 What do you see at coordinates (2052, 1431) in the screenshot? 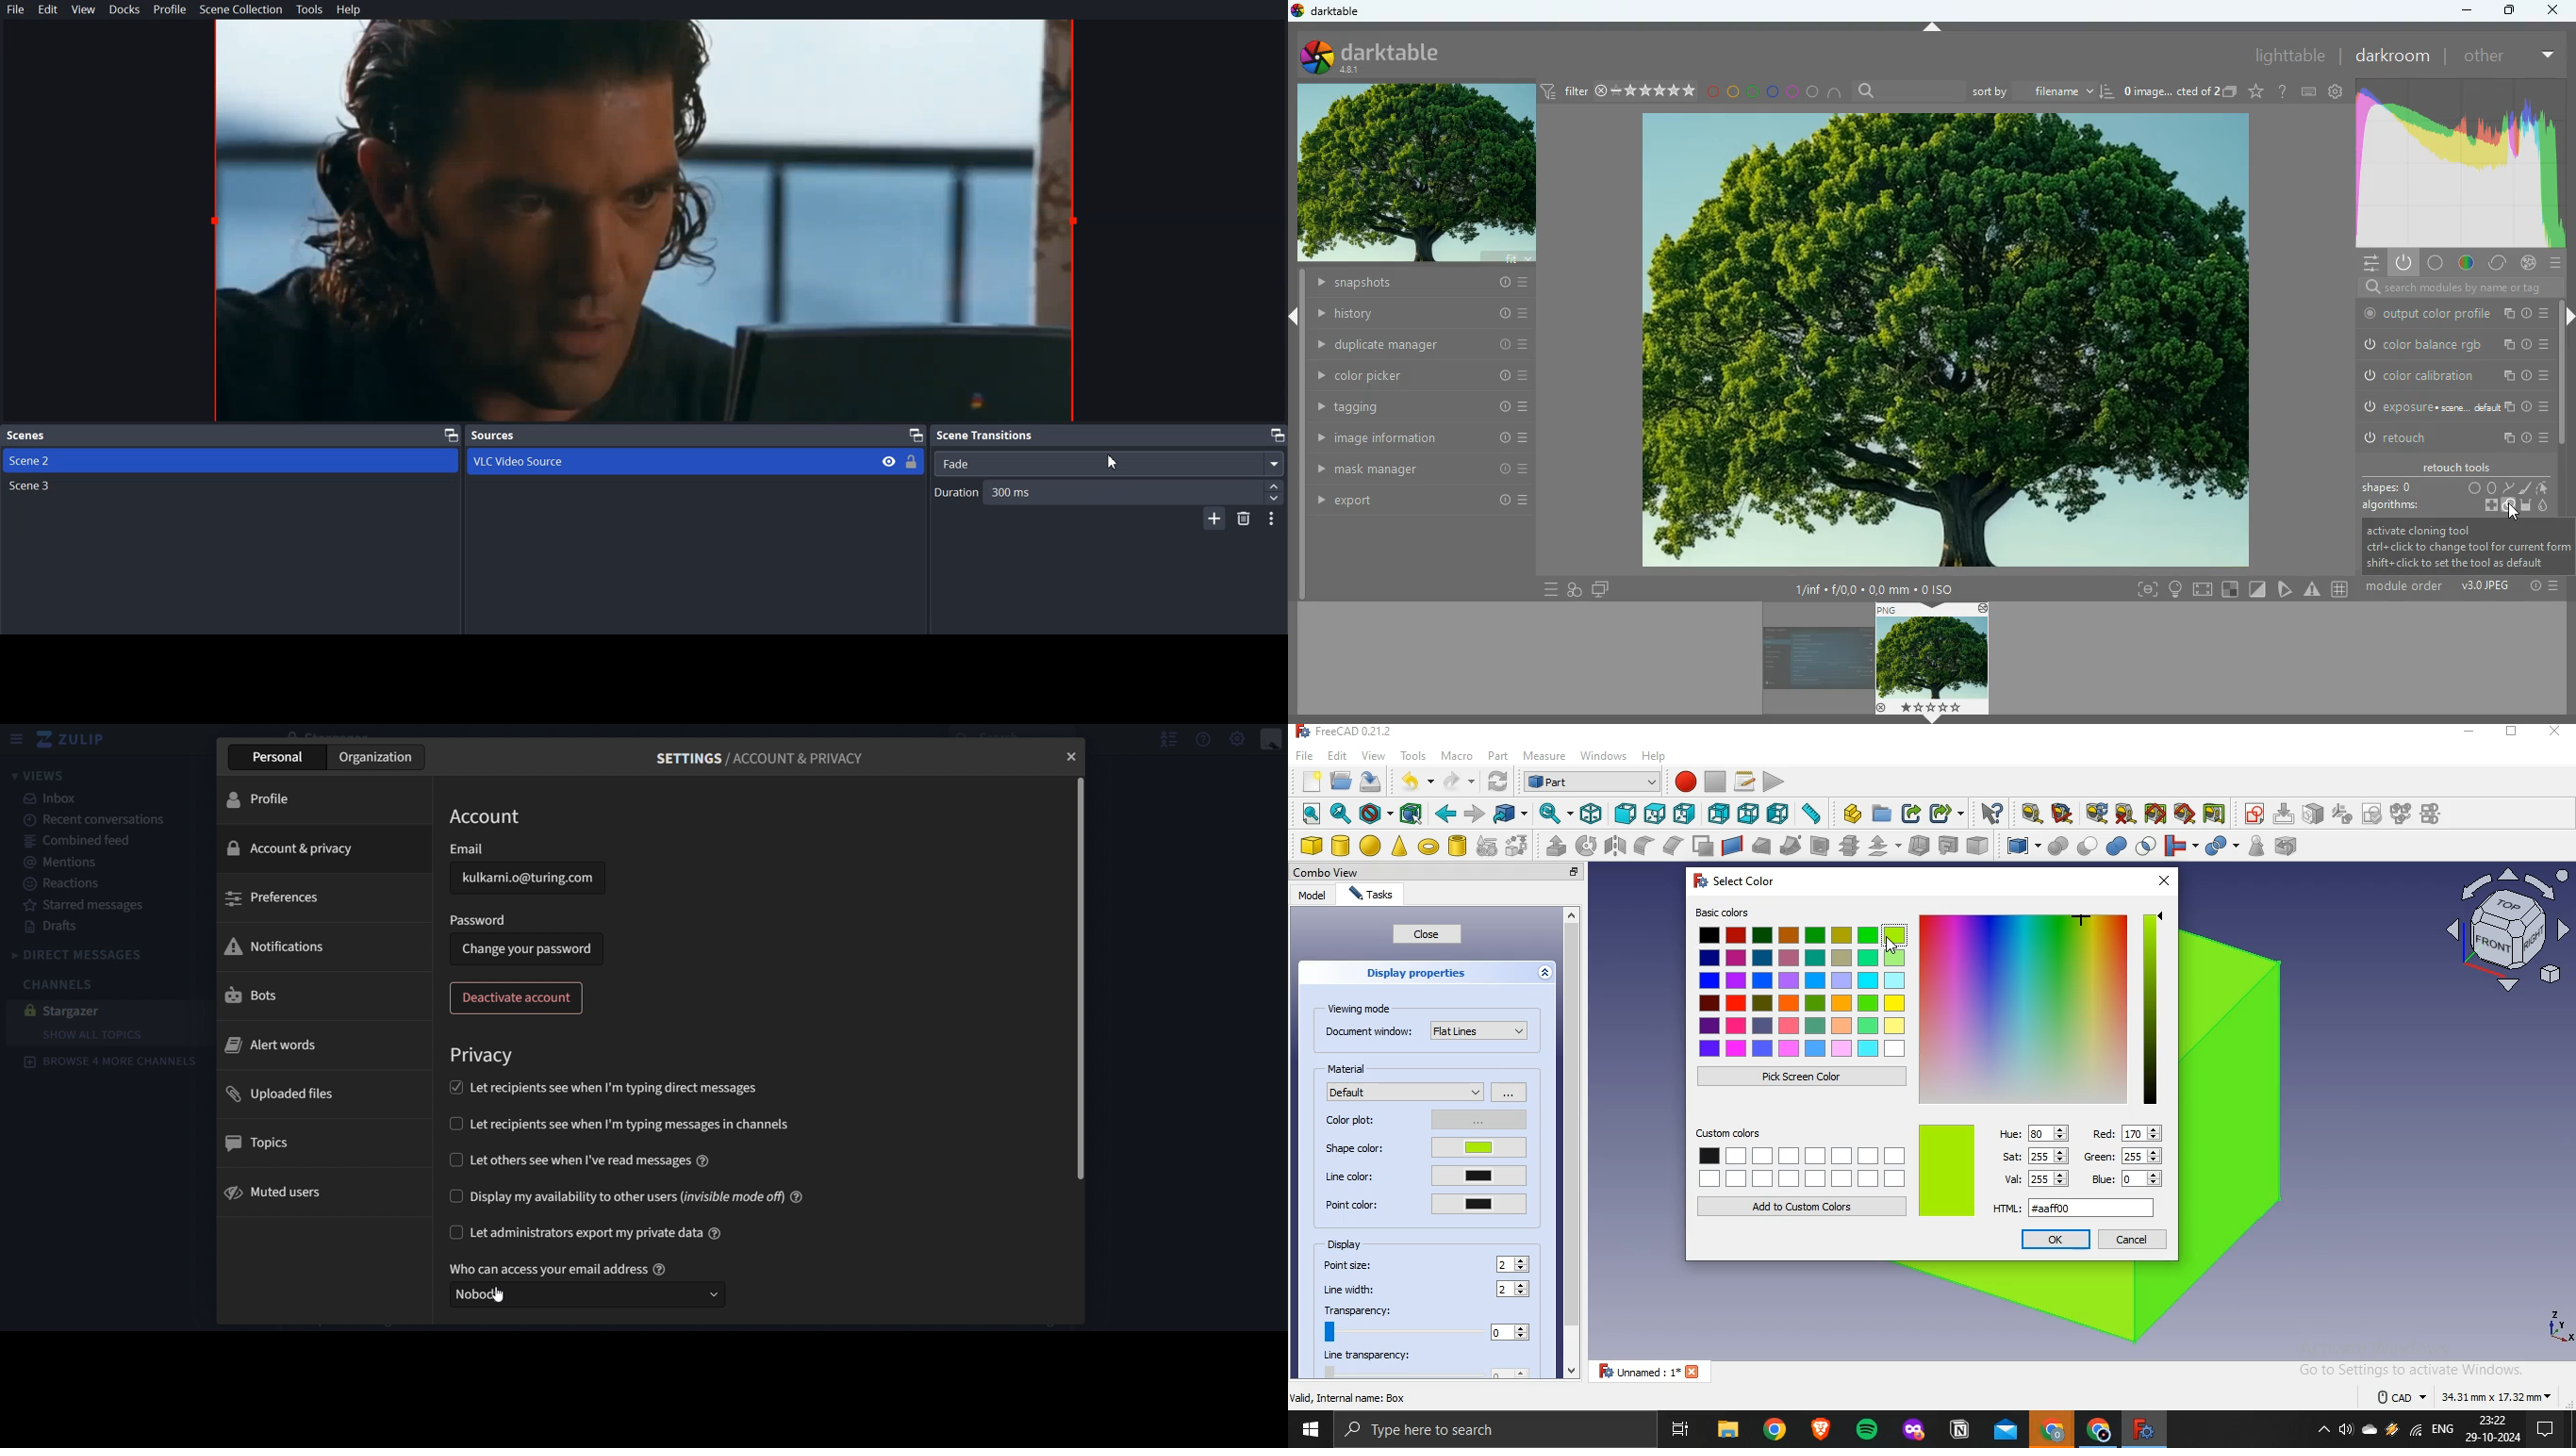
I see `google chrome` at bounding box center [2052, 1431].